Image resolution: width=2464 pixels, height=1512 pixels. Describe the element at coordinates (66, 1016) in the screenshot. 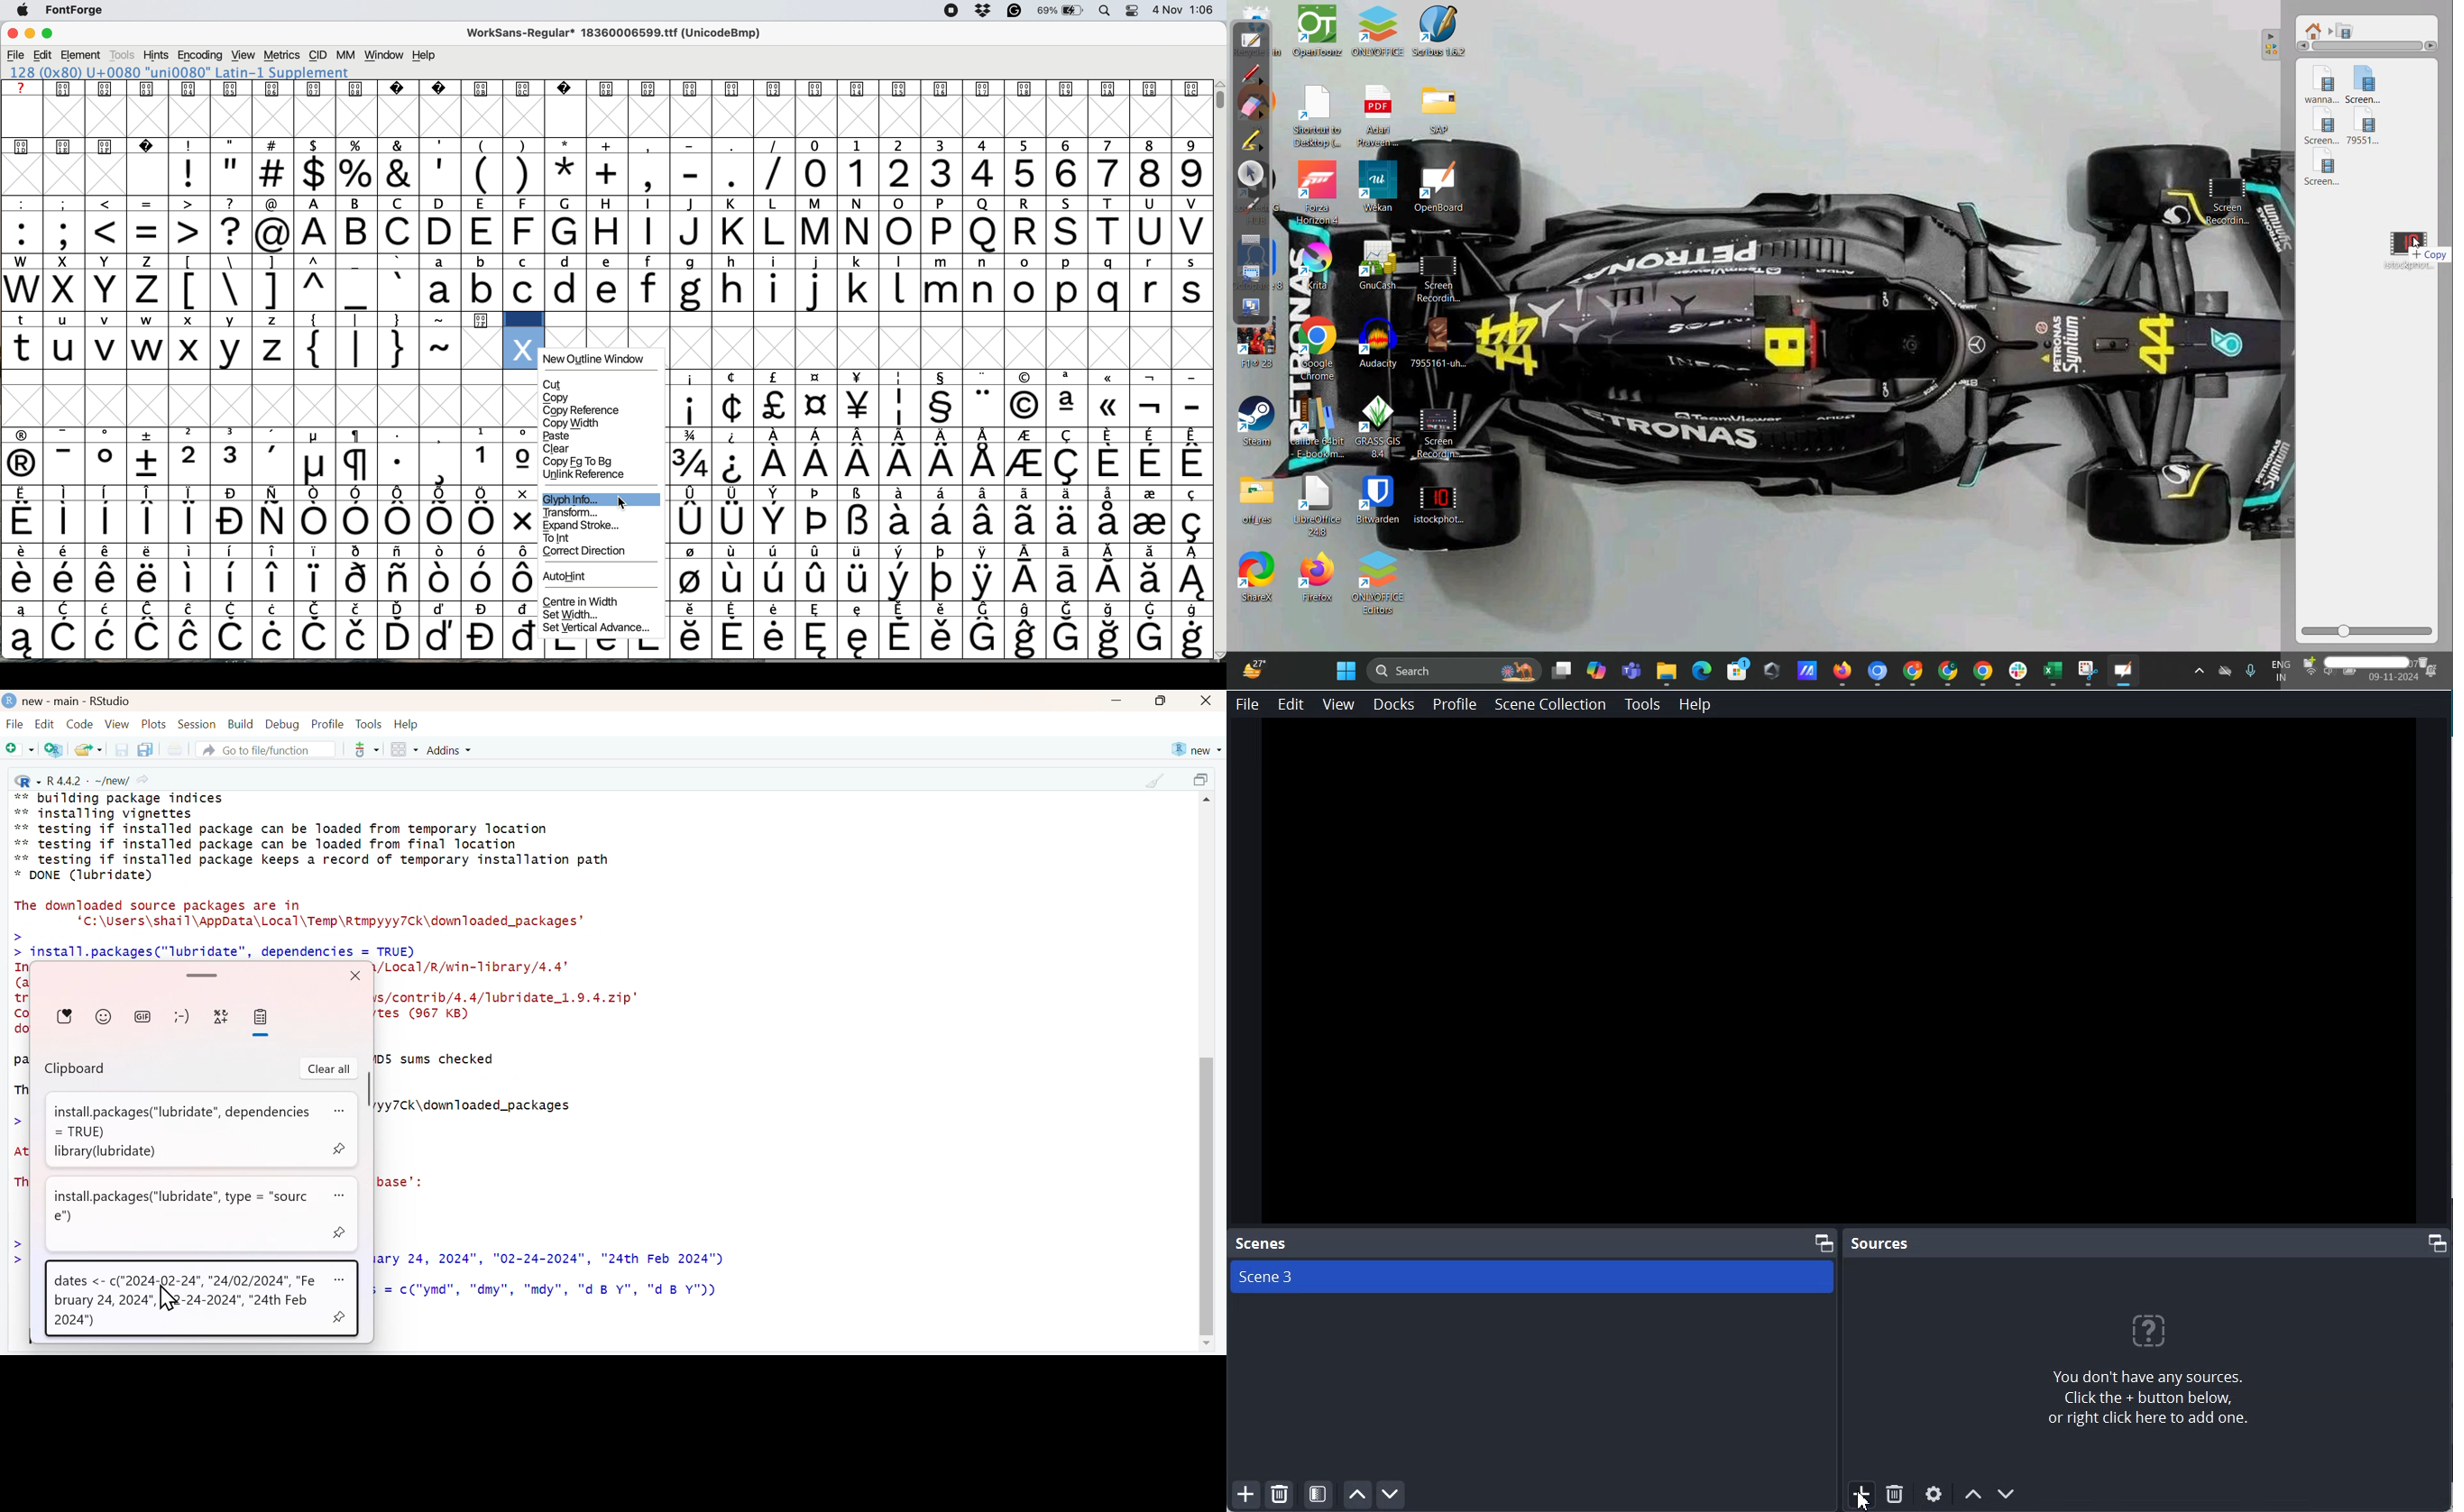

I see `favorite` at that location.